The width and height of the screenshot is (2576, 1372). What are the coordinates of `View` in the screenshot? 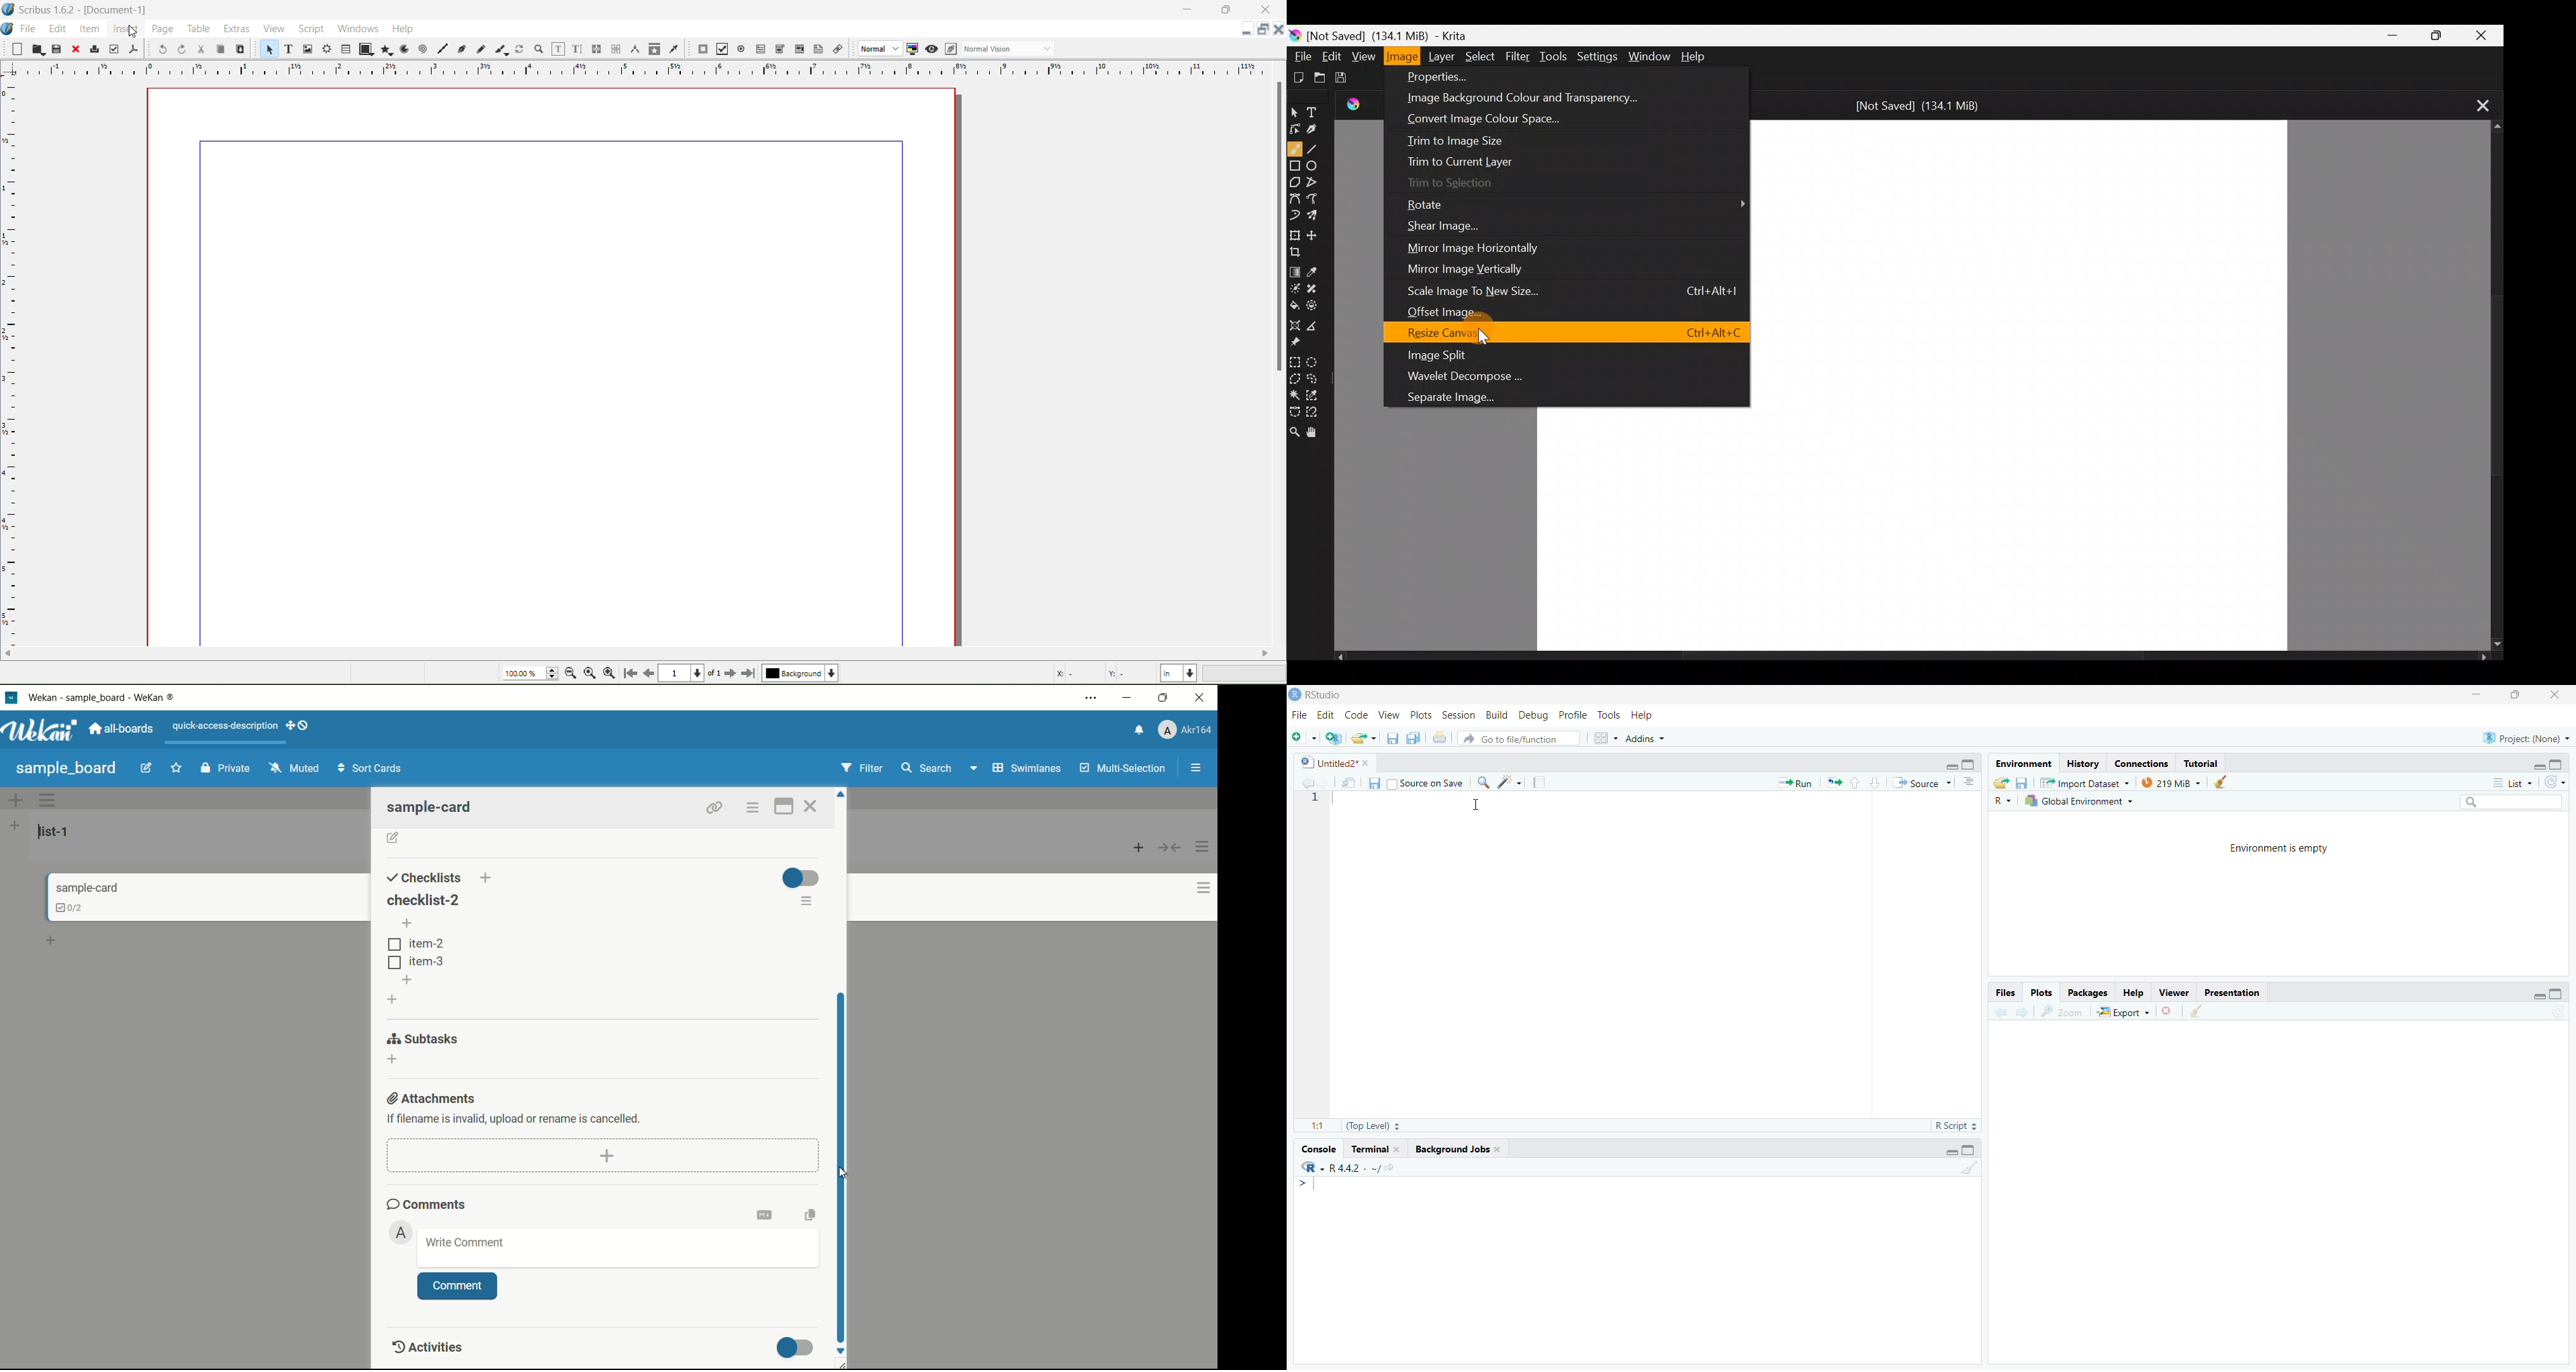 It's located at (277, 29).